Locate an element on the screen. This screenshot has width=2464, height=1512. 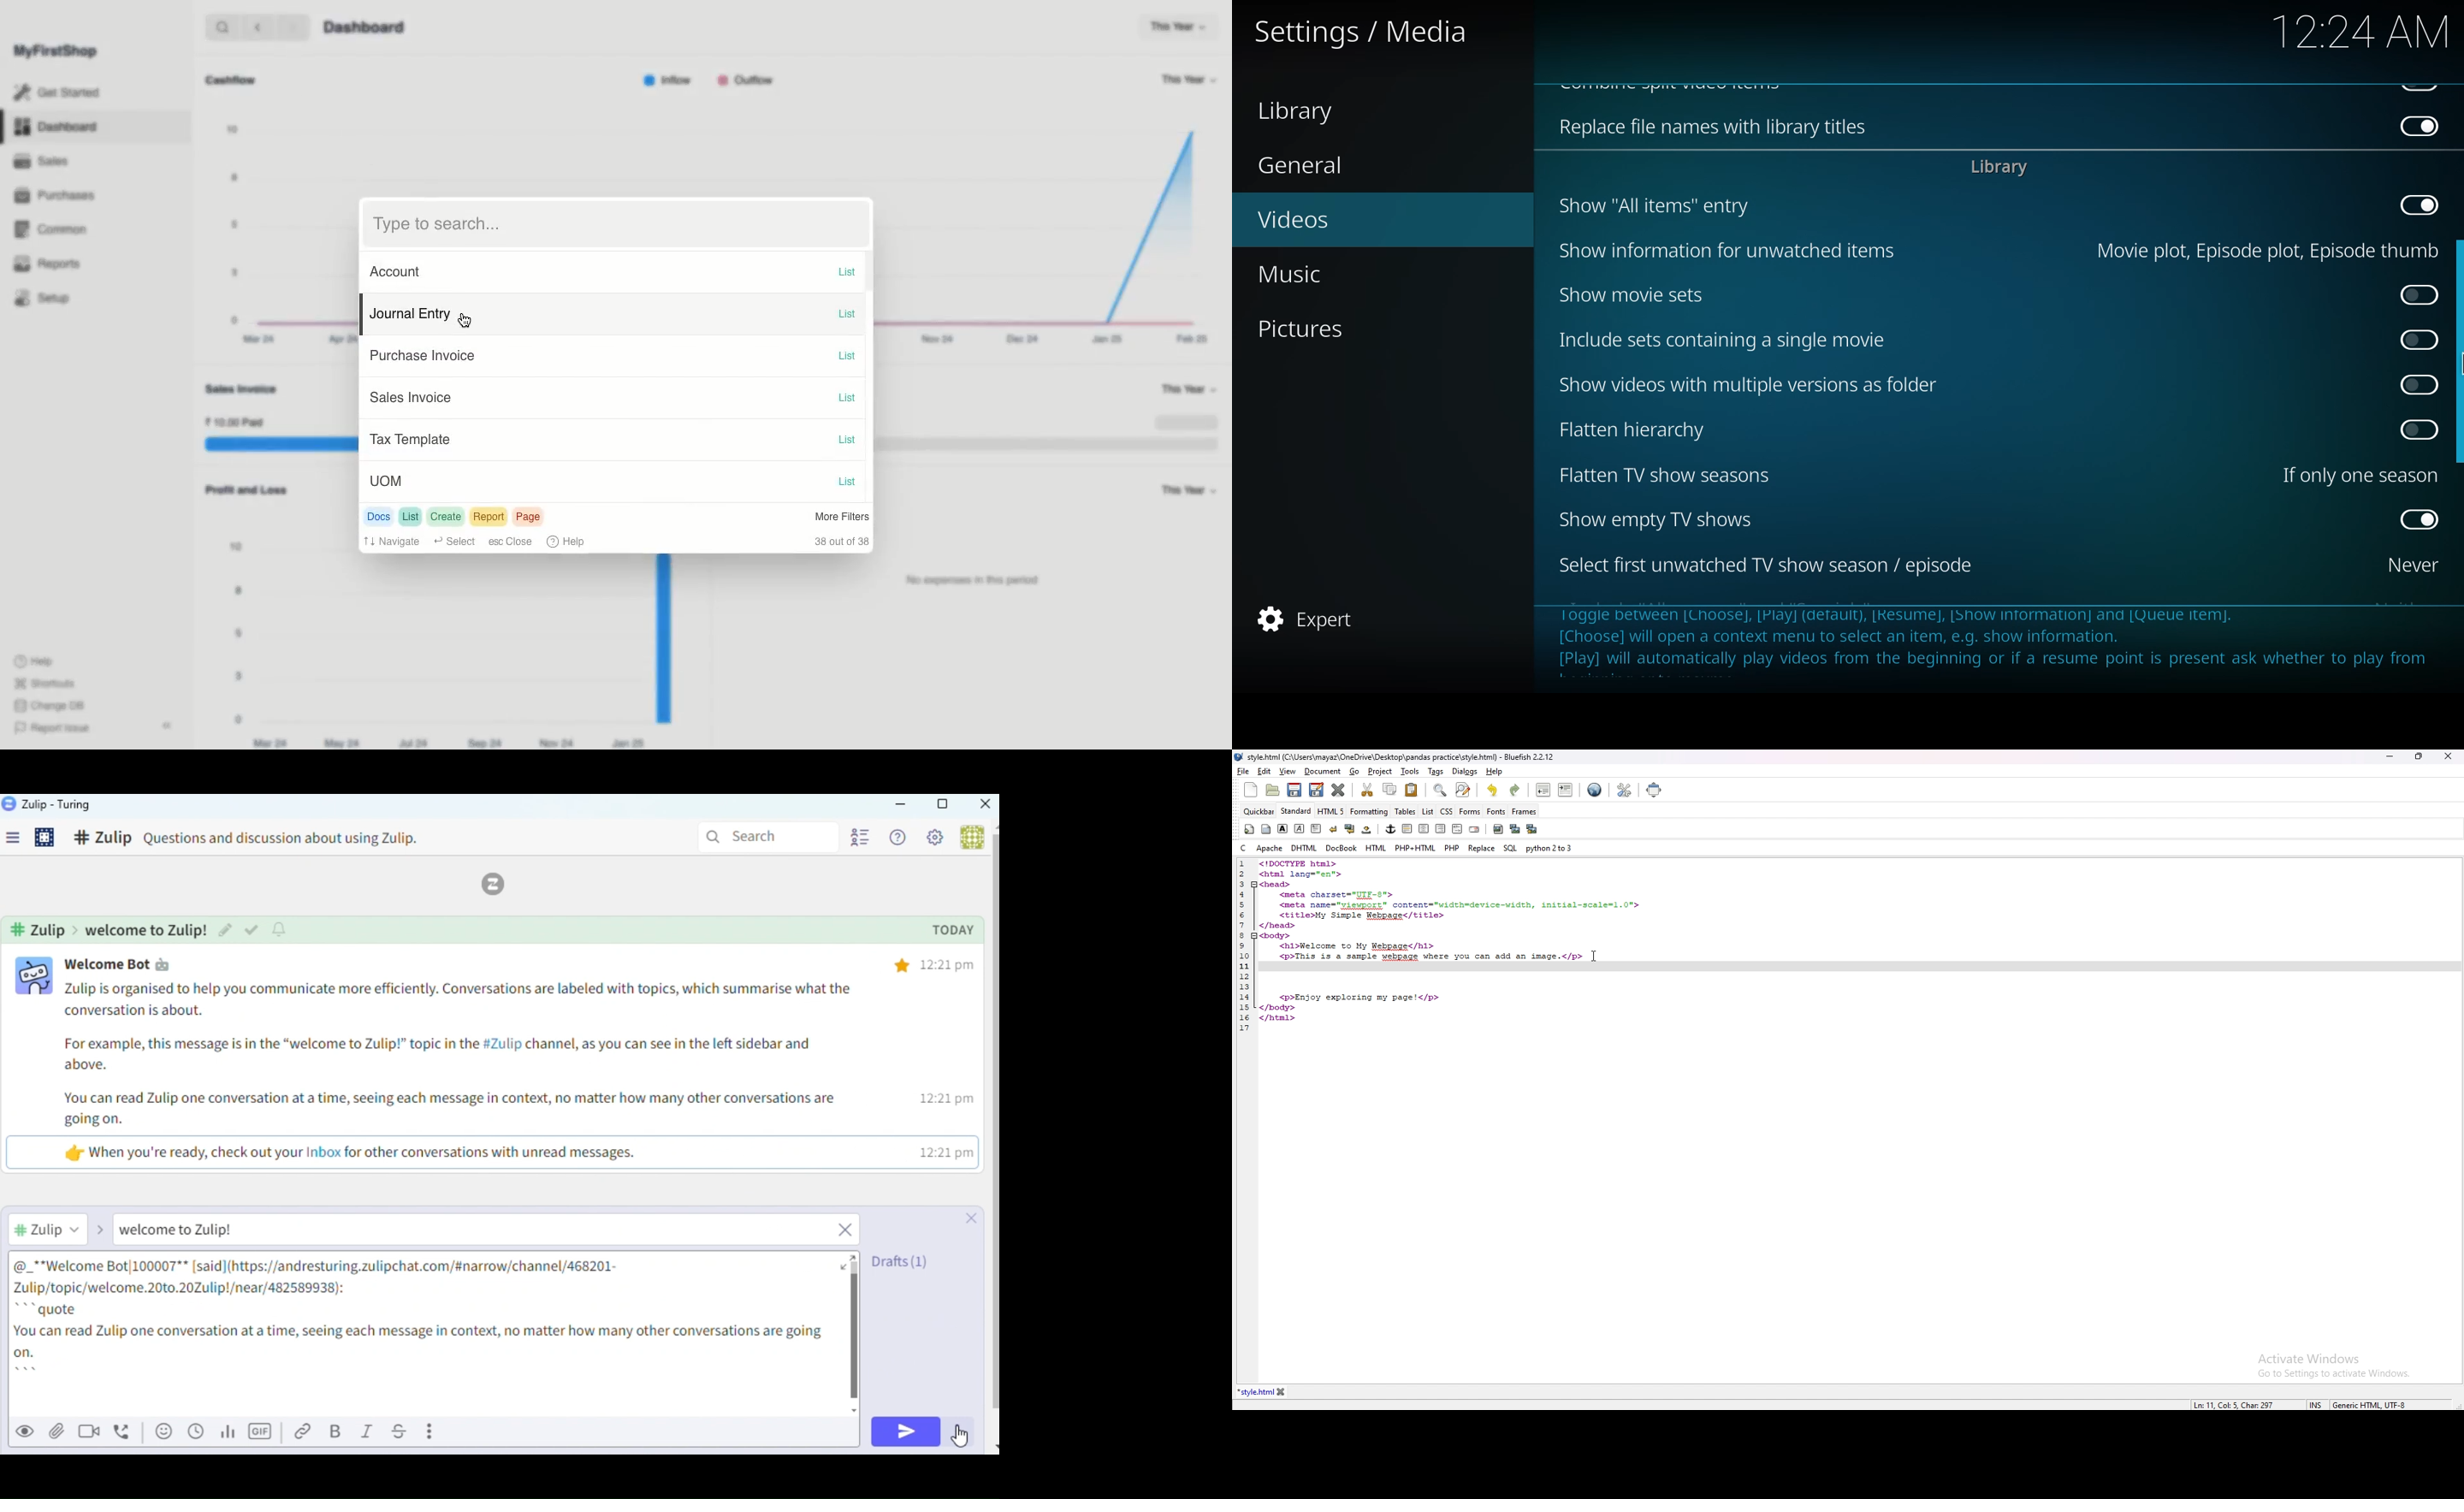
backward < is located at coordinates (253, 29).